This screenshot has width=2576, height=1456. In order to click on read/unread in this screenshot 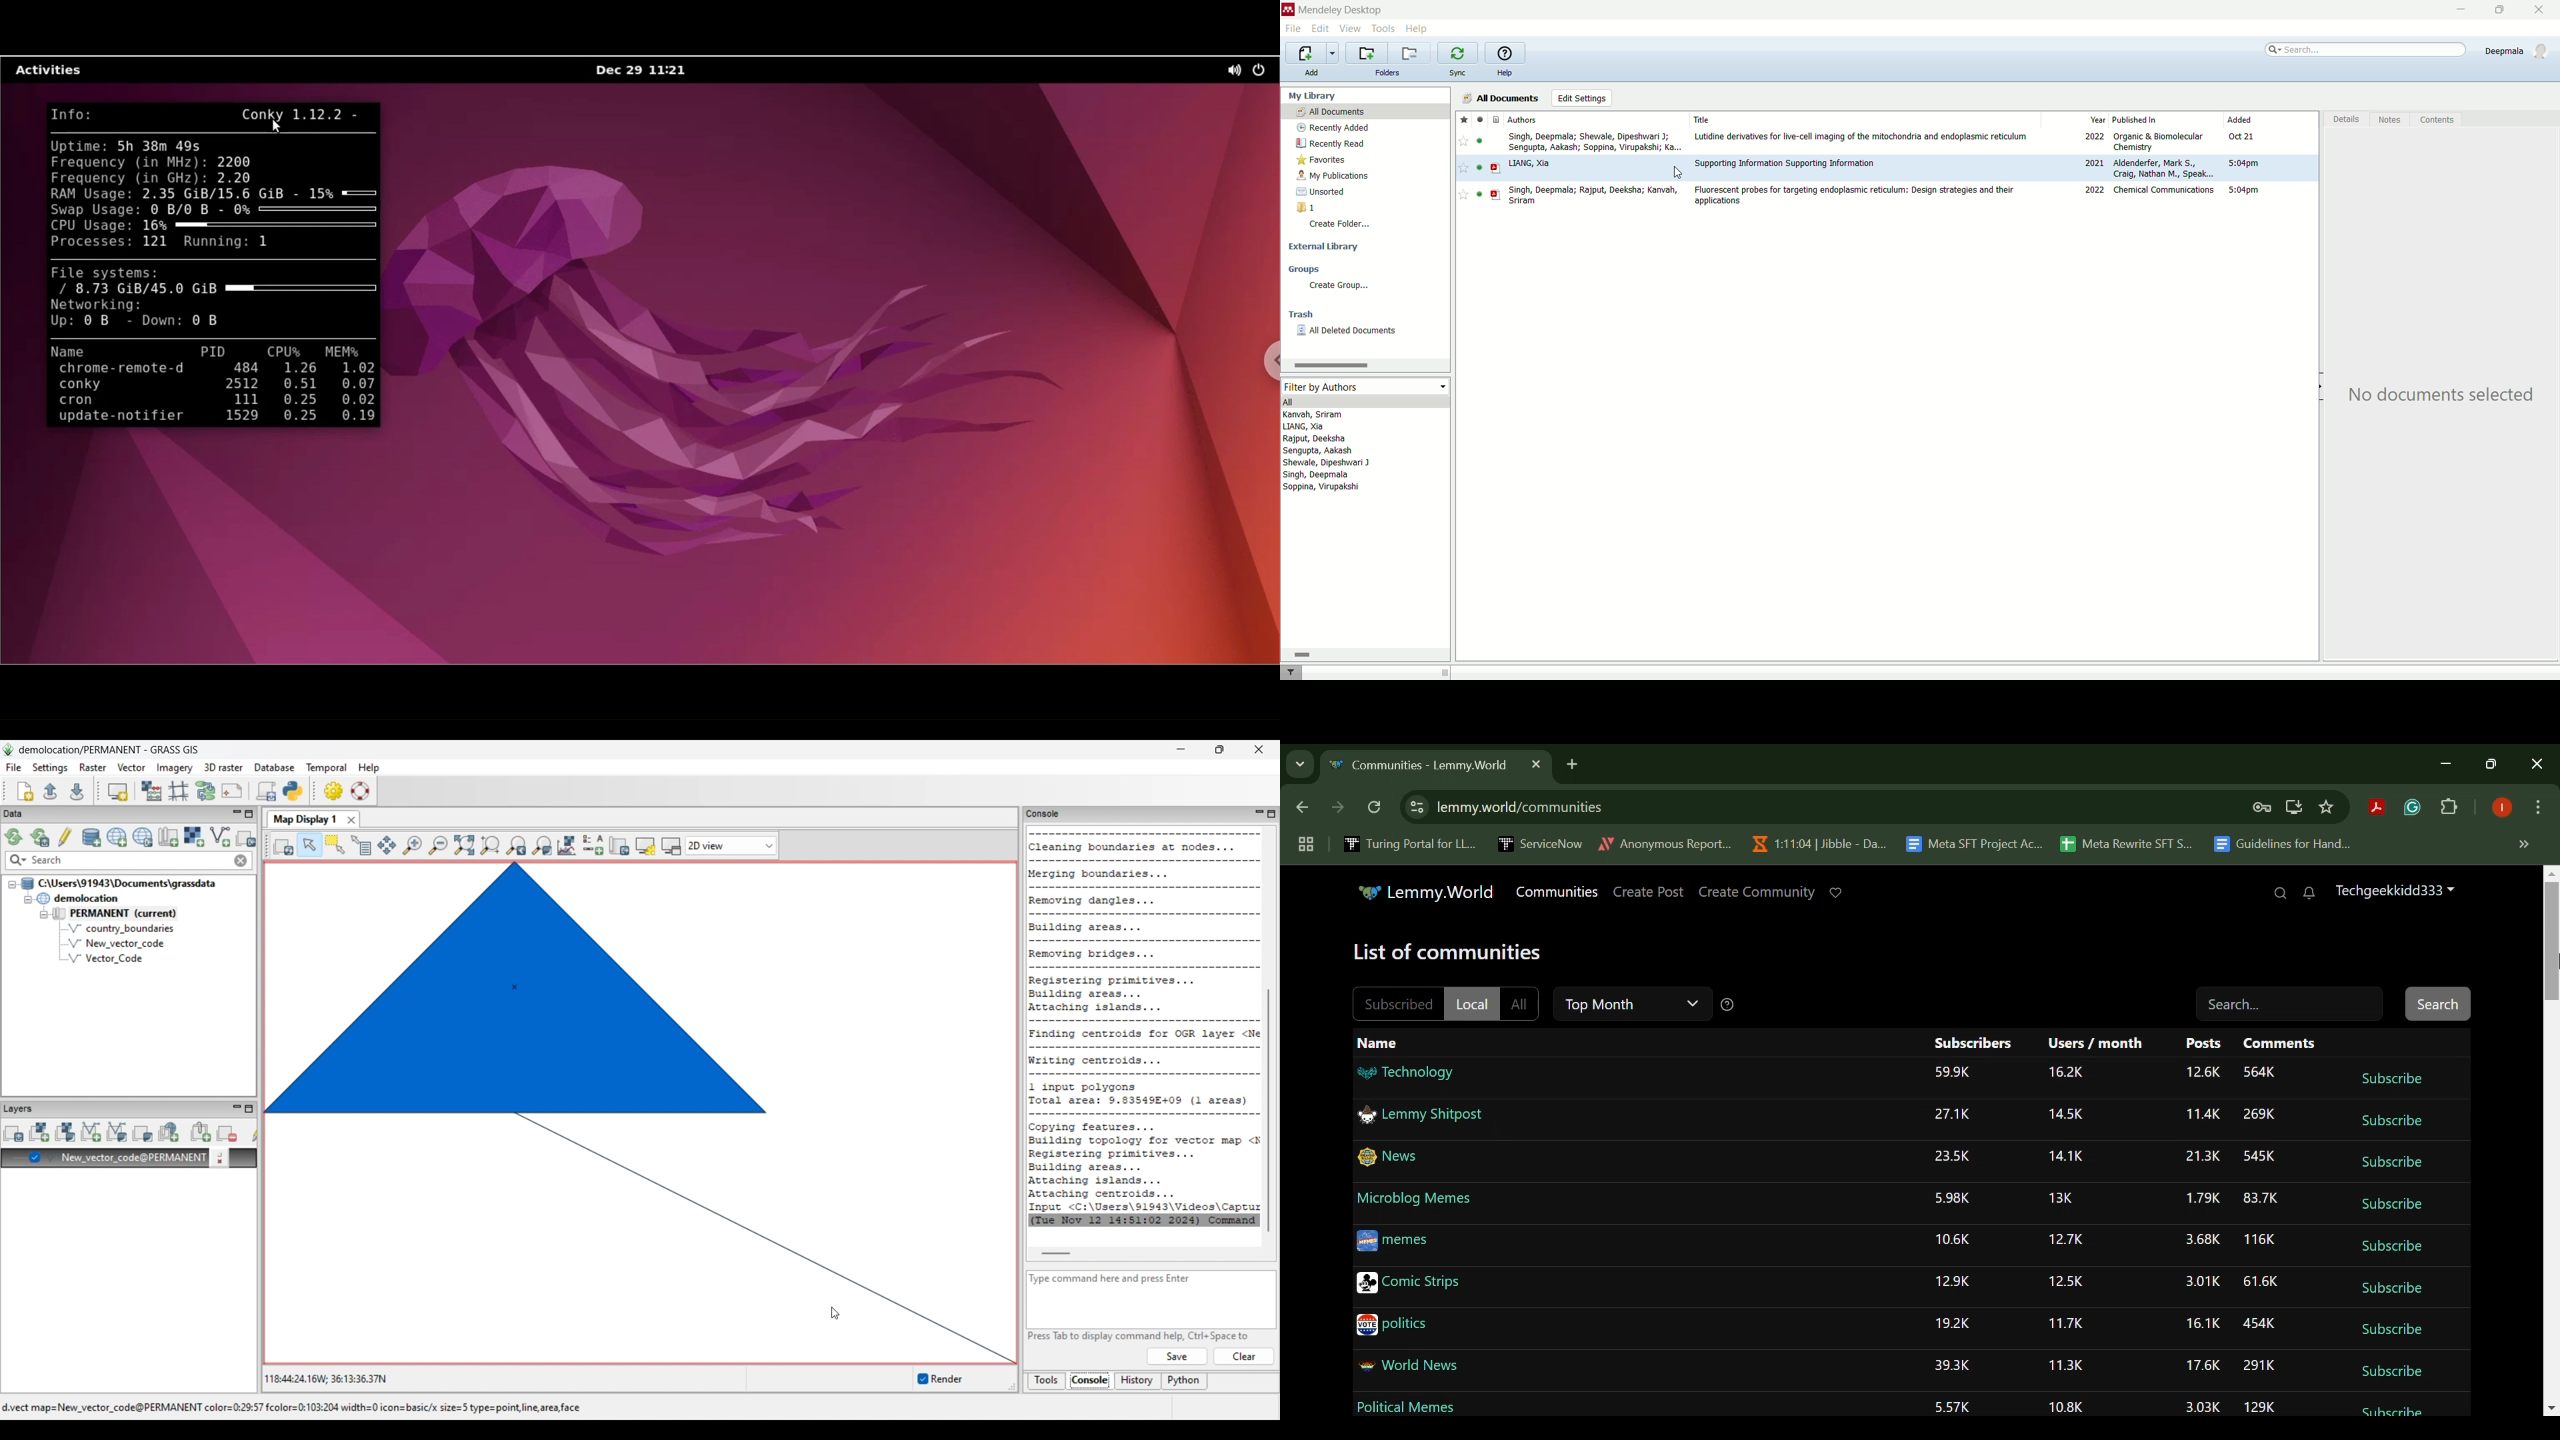, I will do `click(1481, 119)`.